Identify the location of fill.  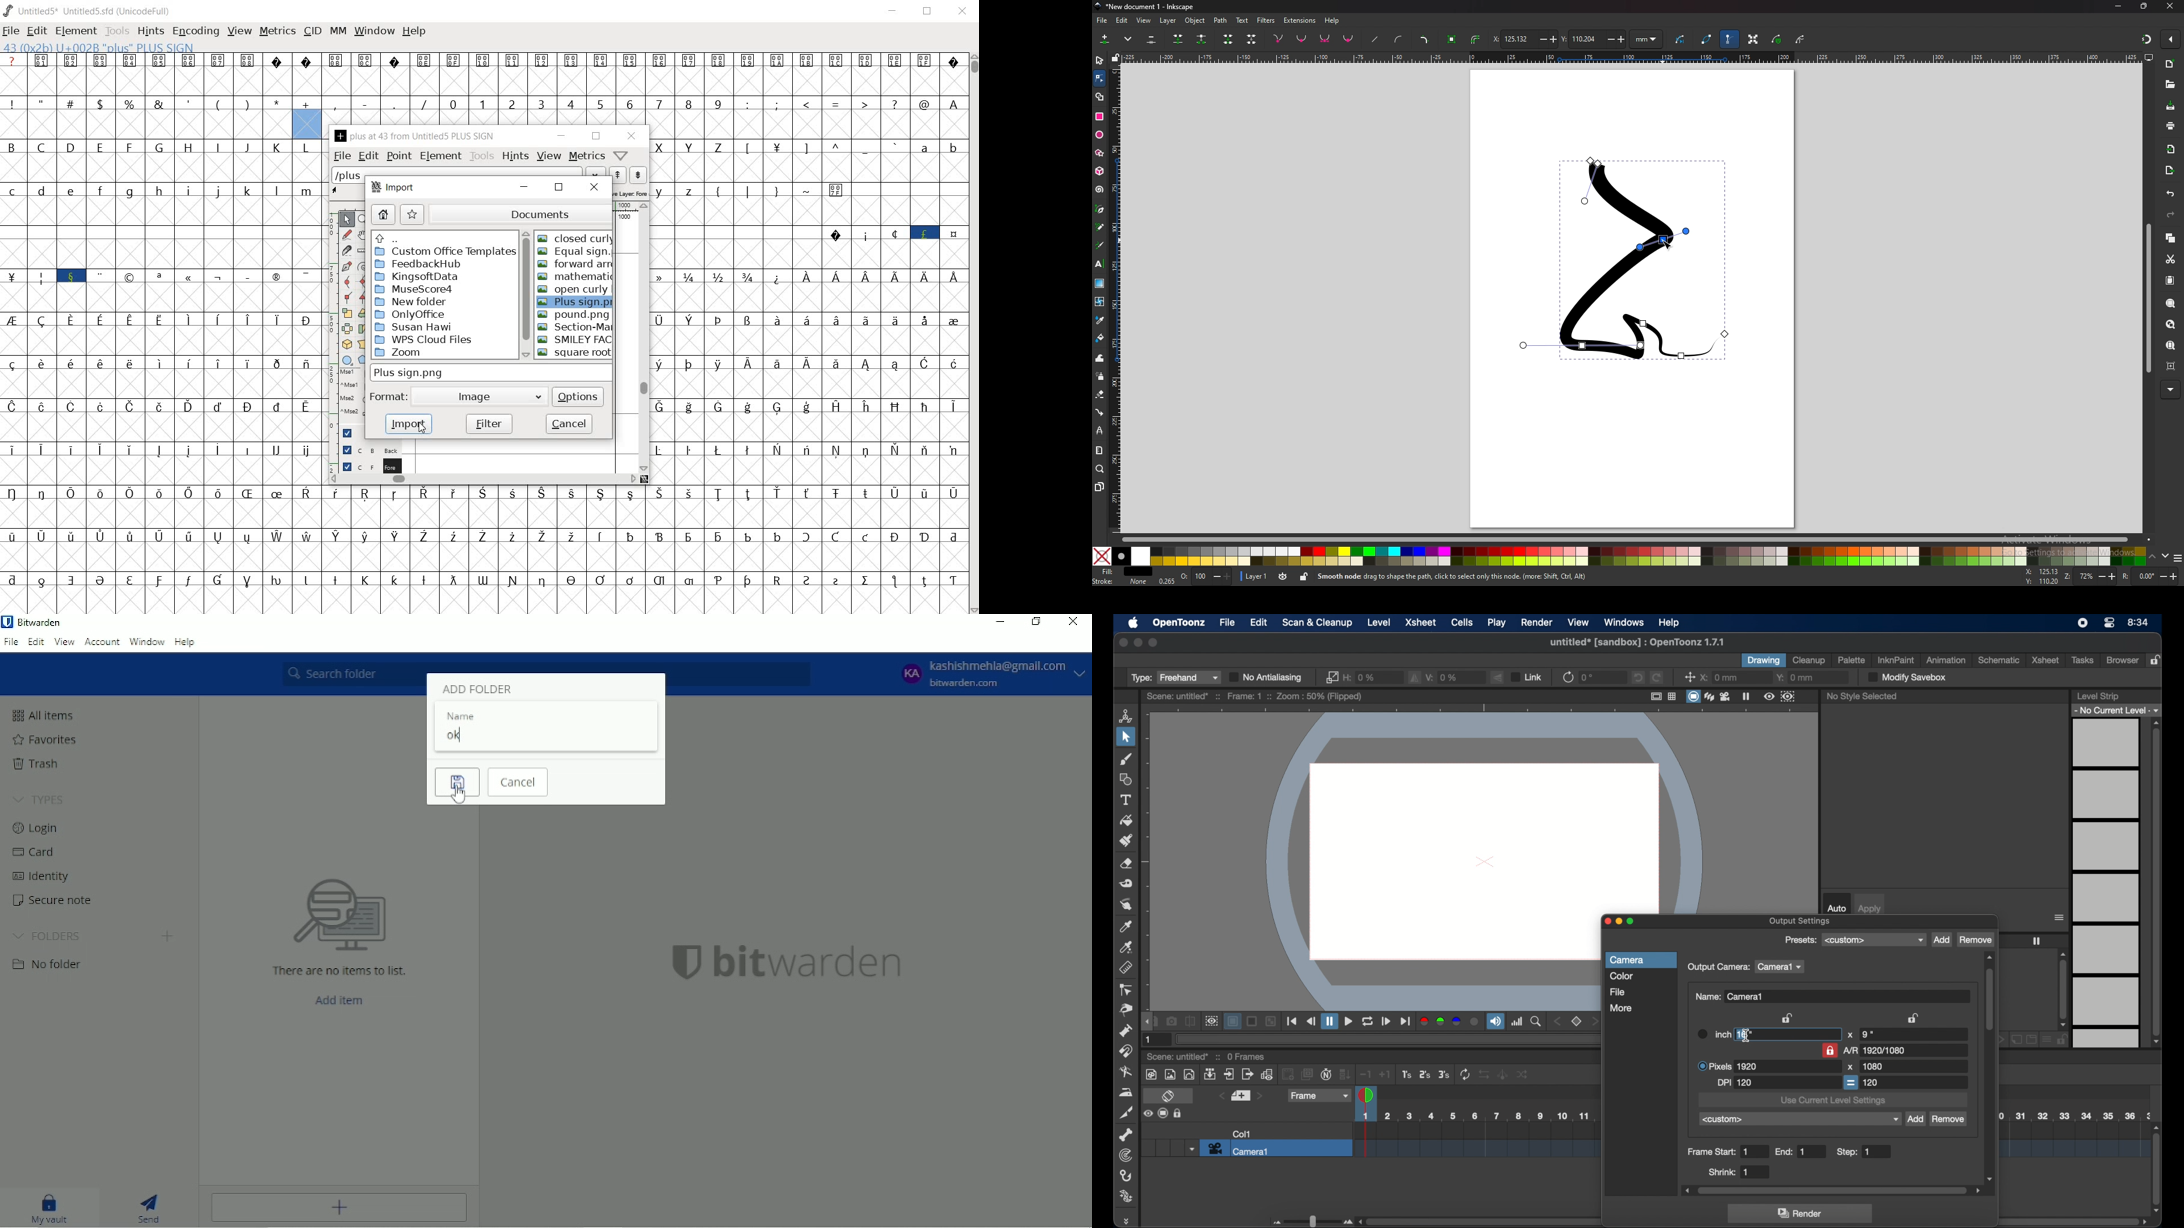
(1124, 573).